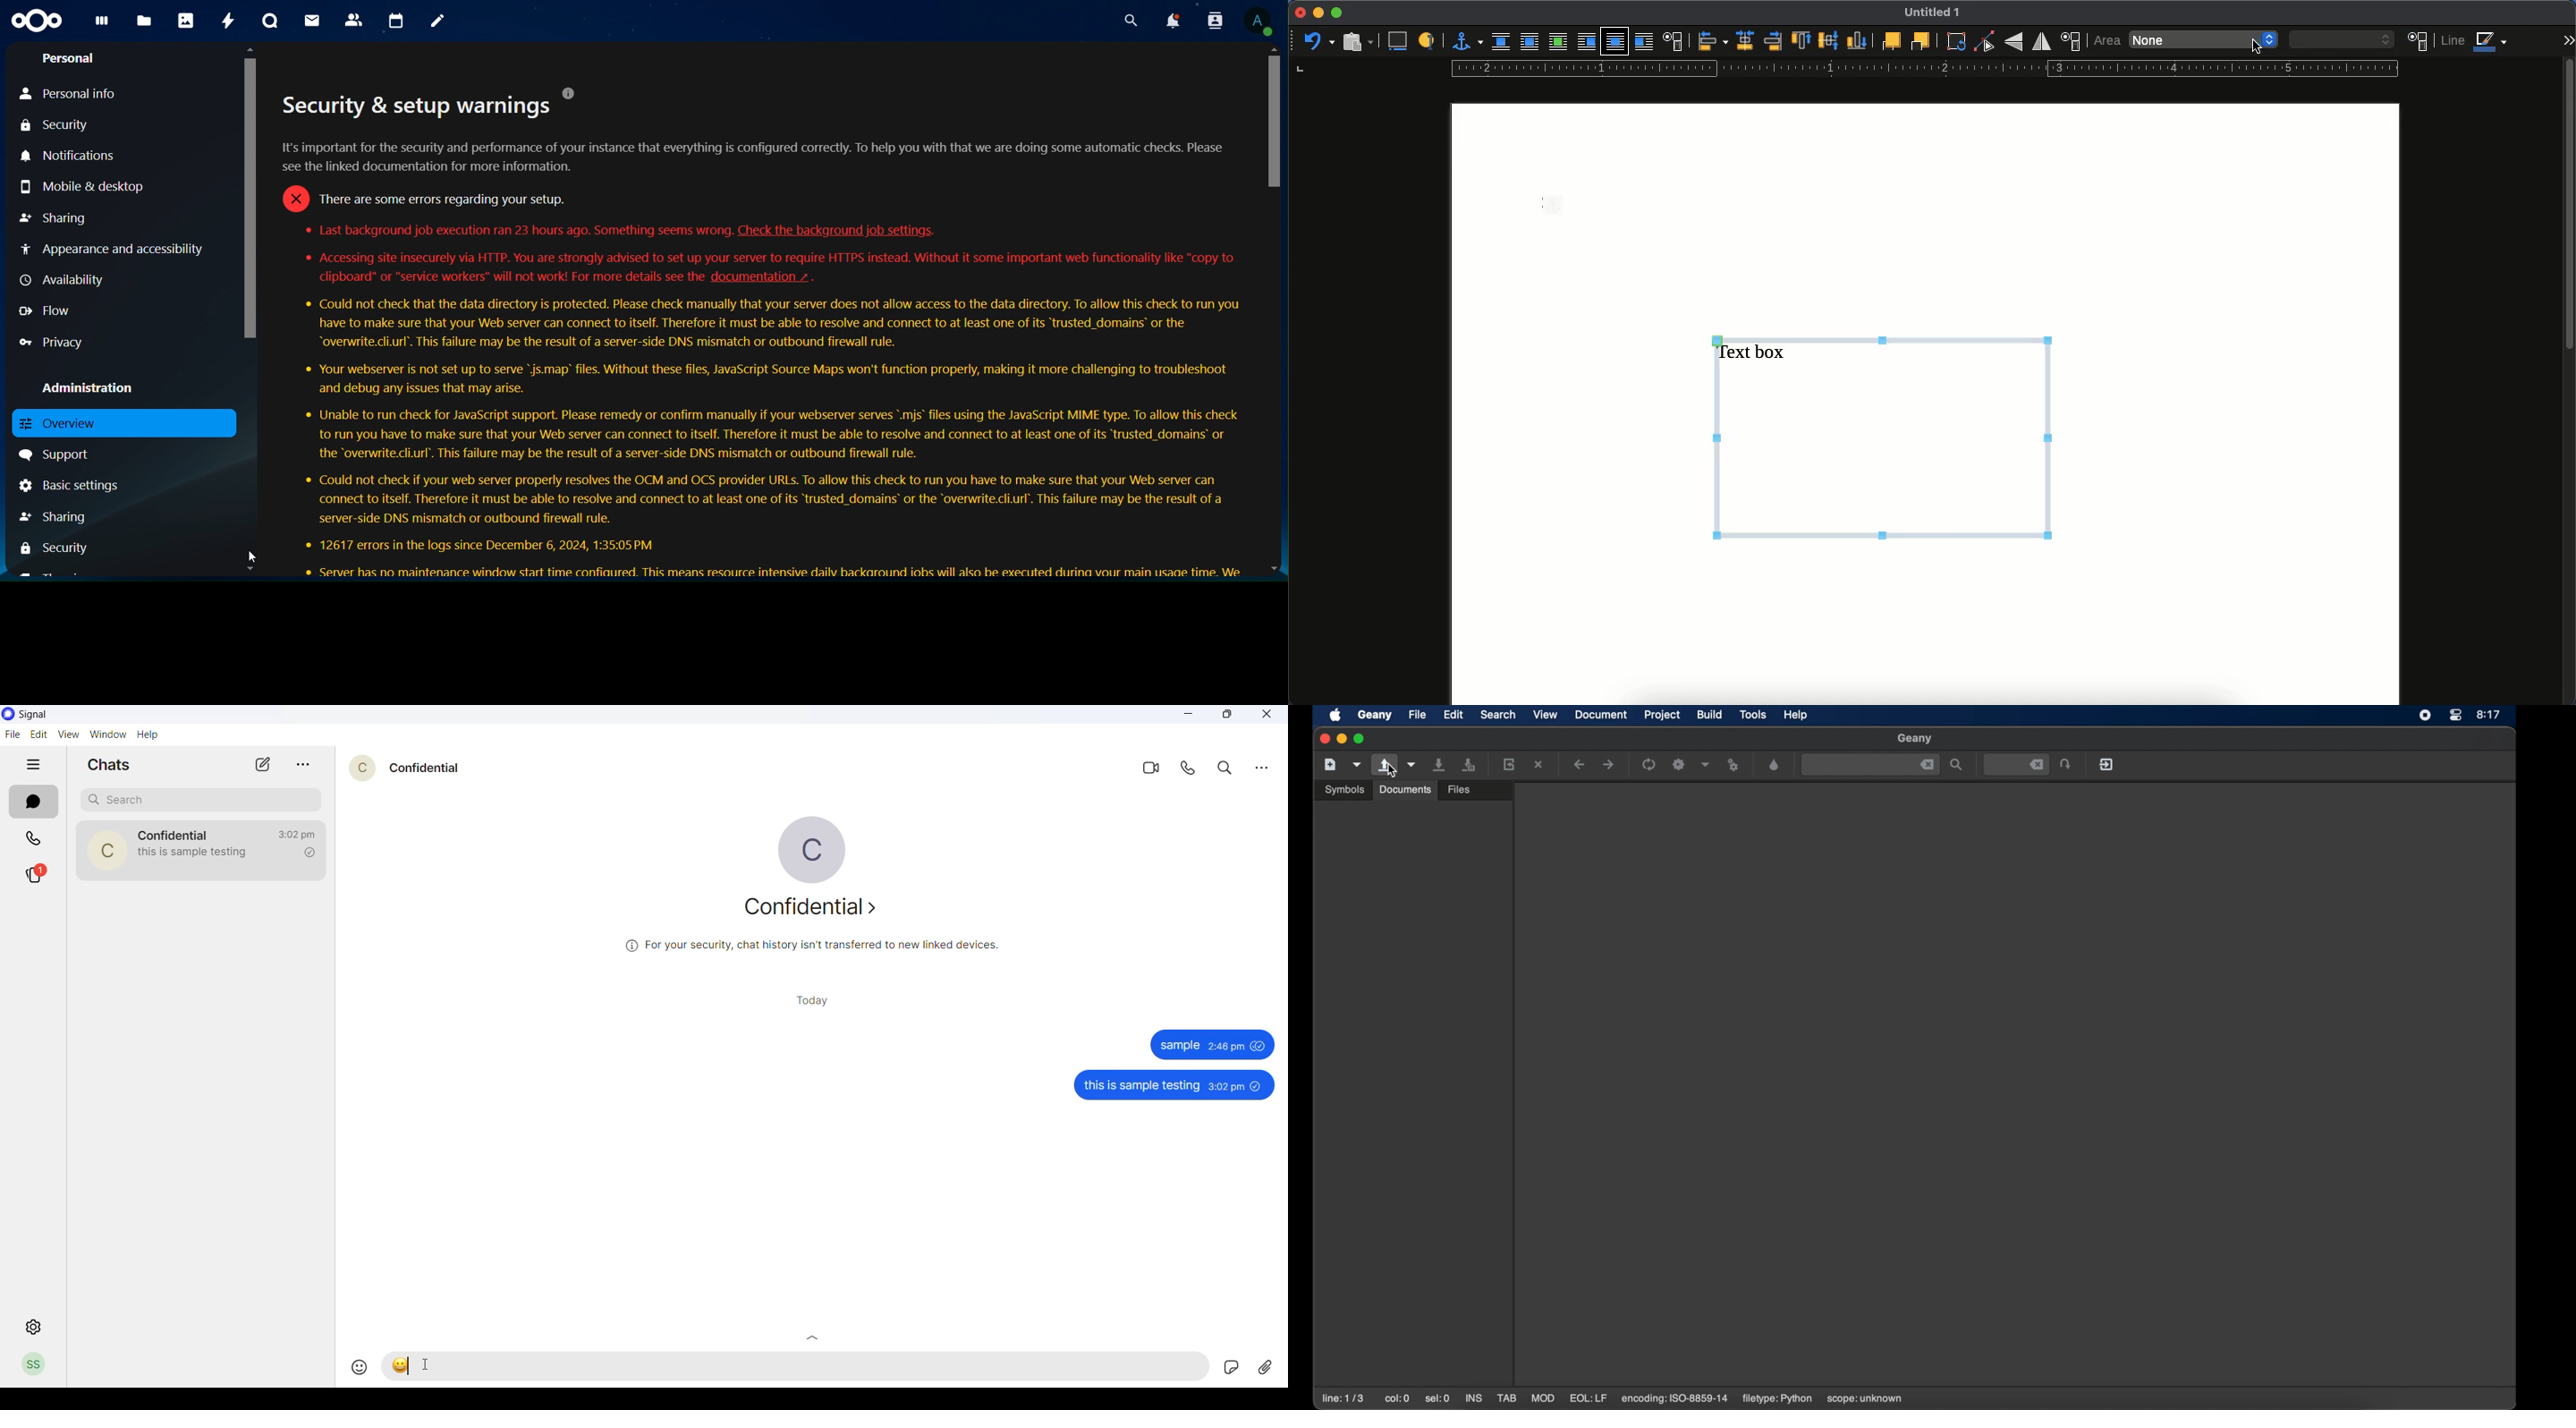 This screenshot has width=2576, height=1428. Describe the element at coordinates (1343, 1398) in the screenshot. I see `line: 1/3` at that location.